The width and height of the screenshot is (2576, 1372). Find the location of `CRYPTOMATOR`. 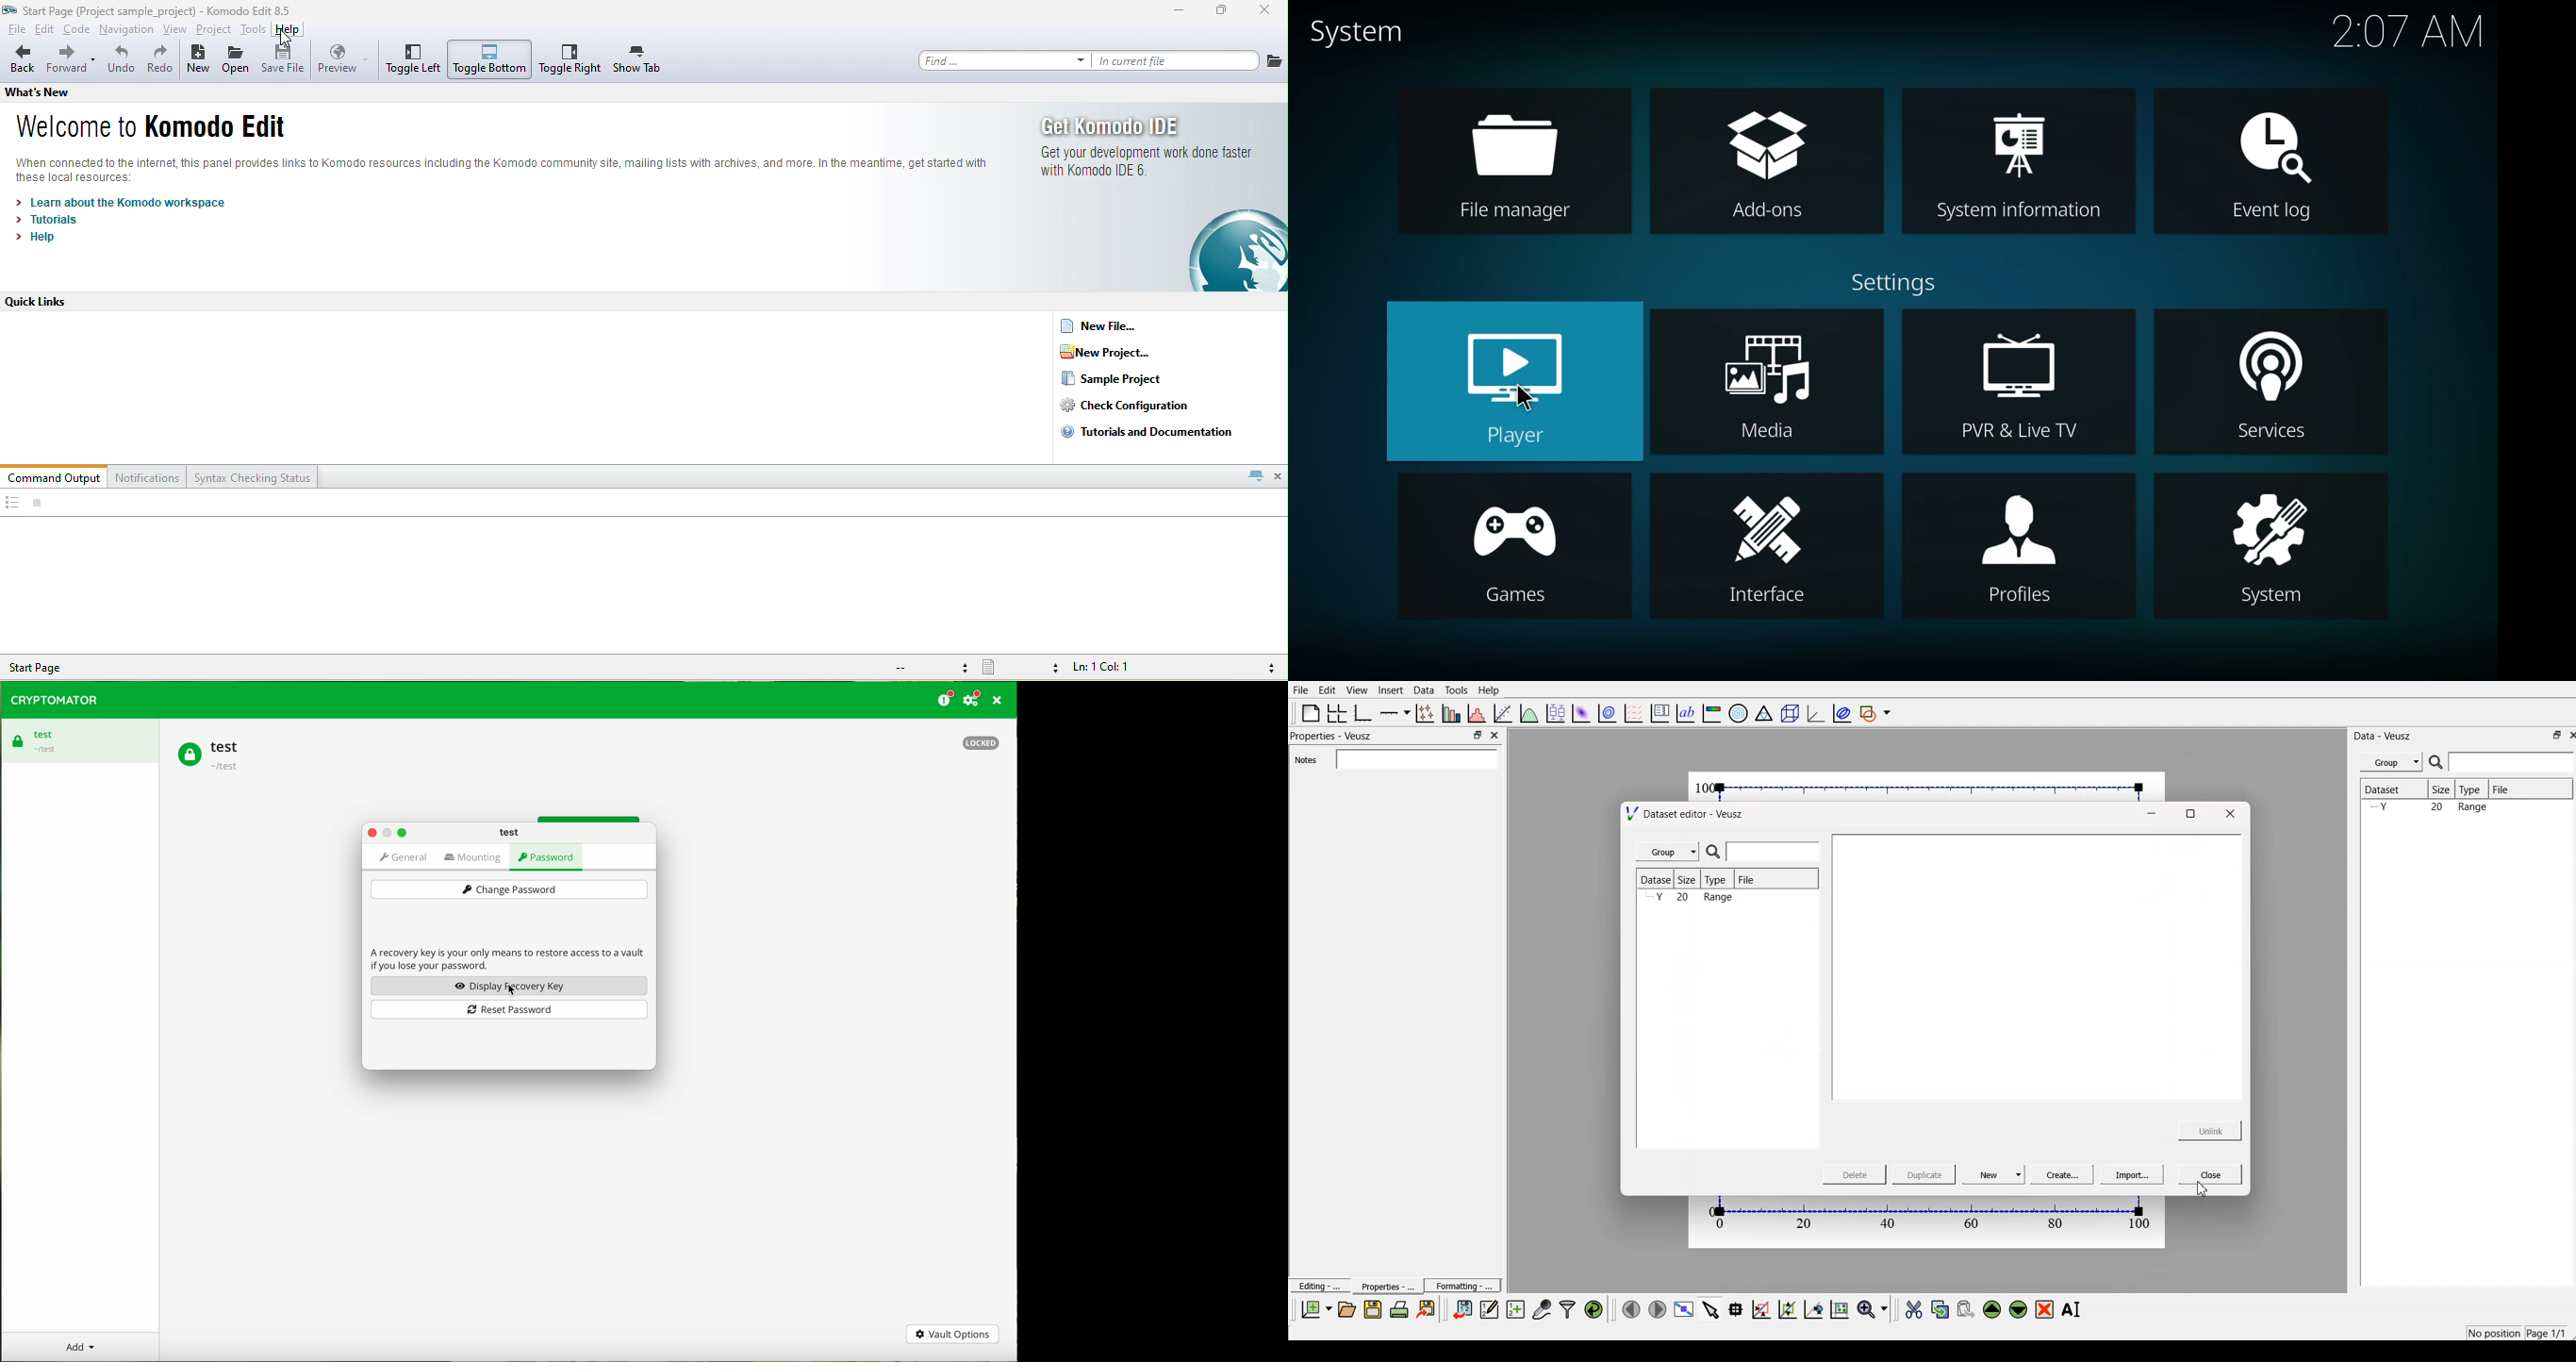

CRYPTOMATOR is located at coordinates (54, 700).